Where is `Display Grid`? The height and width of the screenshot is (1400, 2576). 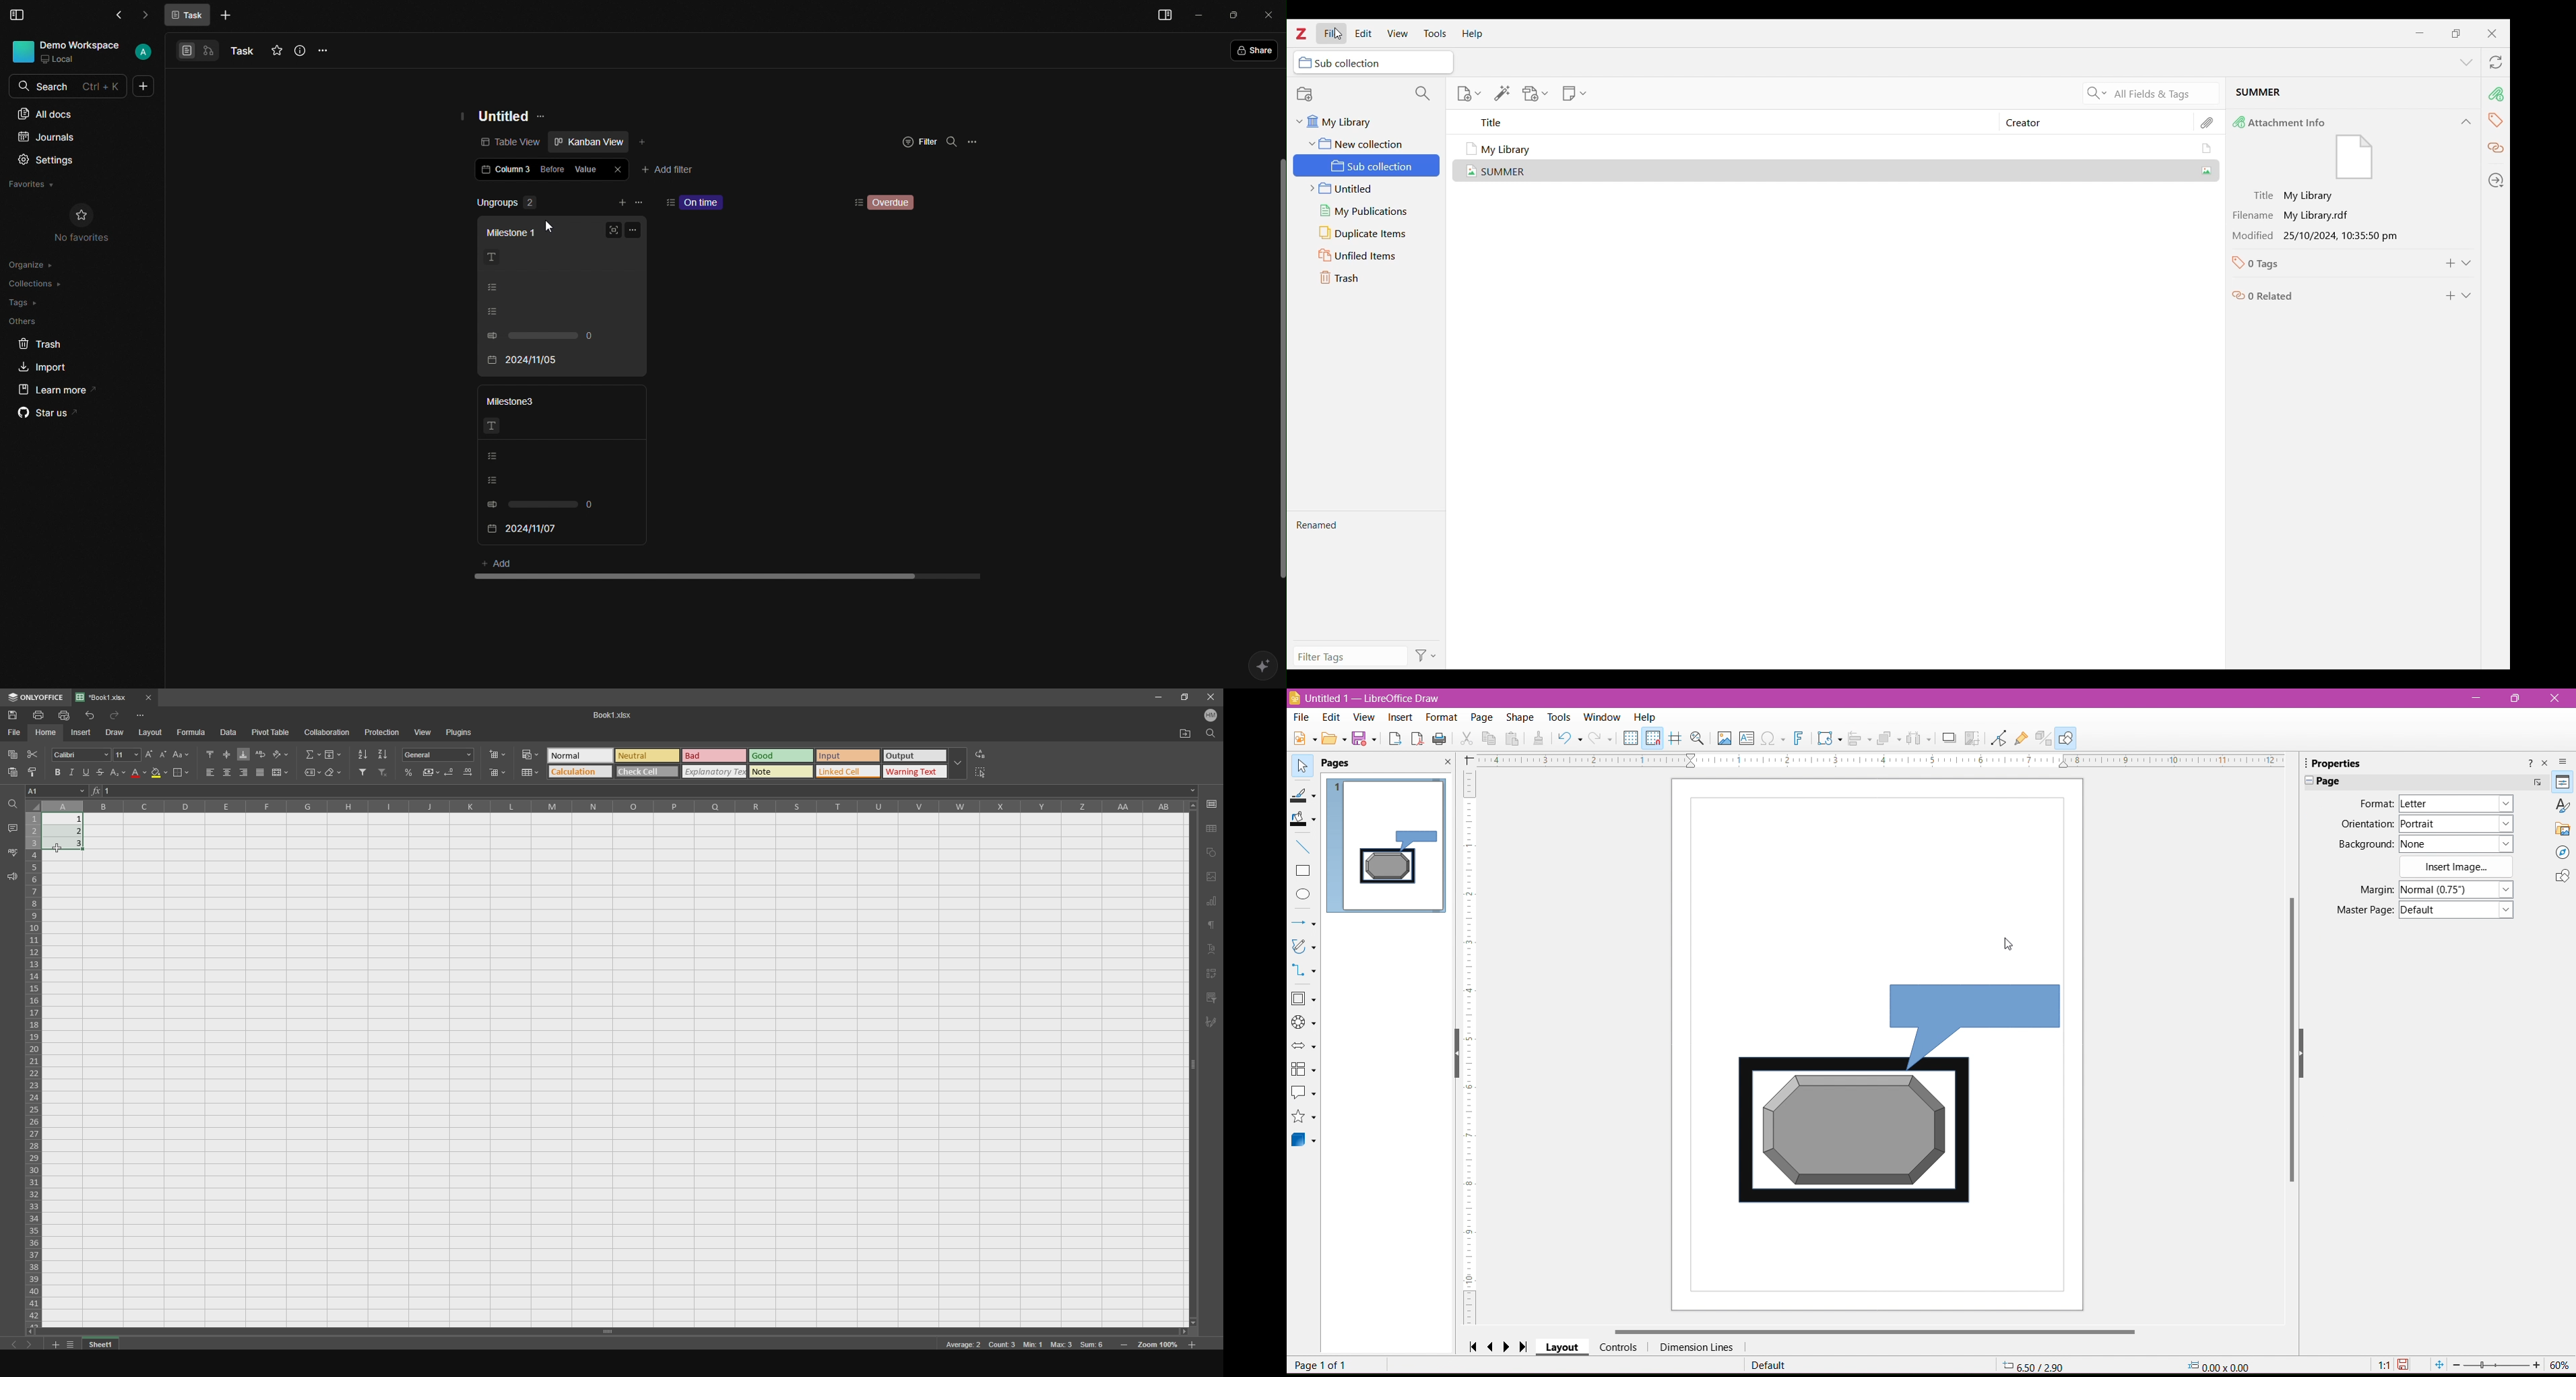 Display Grid is located at coordinates (1630, 740).